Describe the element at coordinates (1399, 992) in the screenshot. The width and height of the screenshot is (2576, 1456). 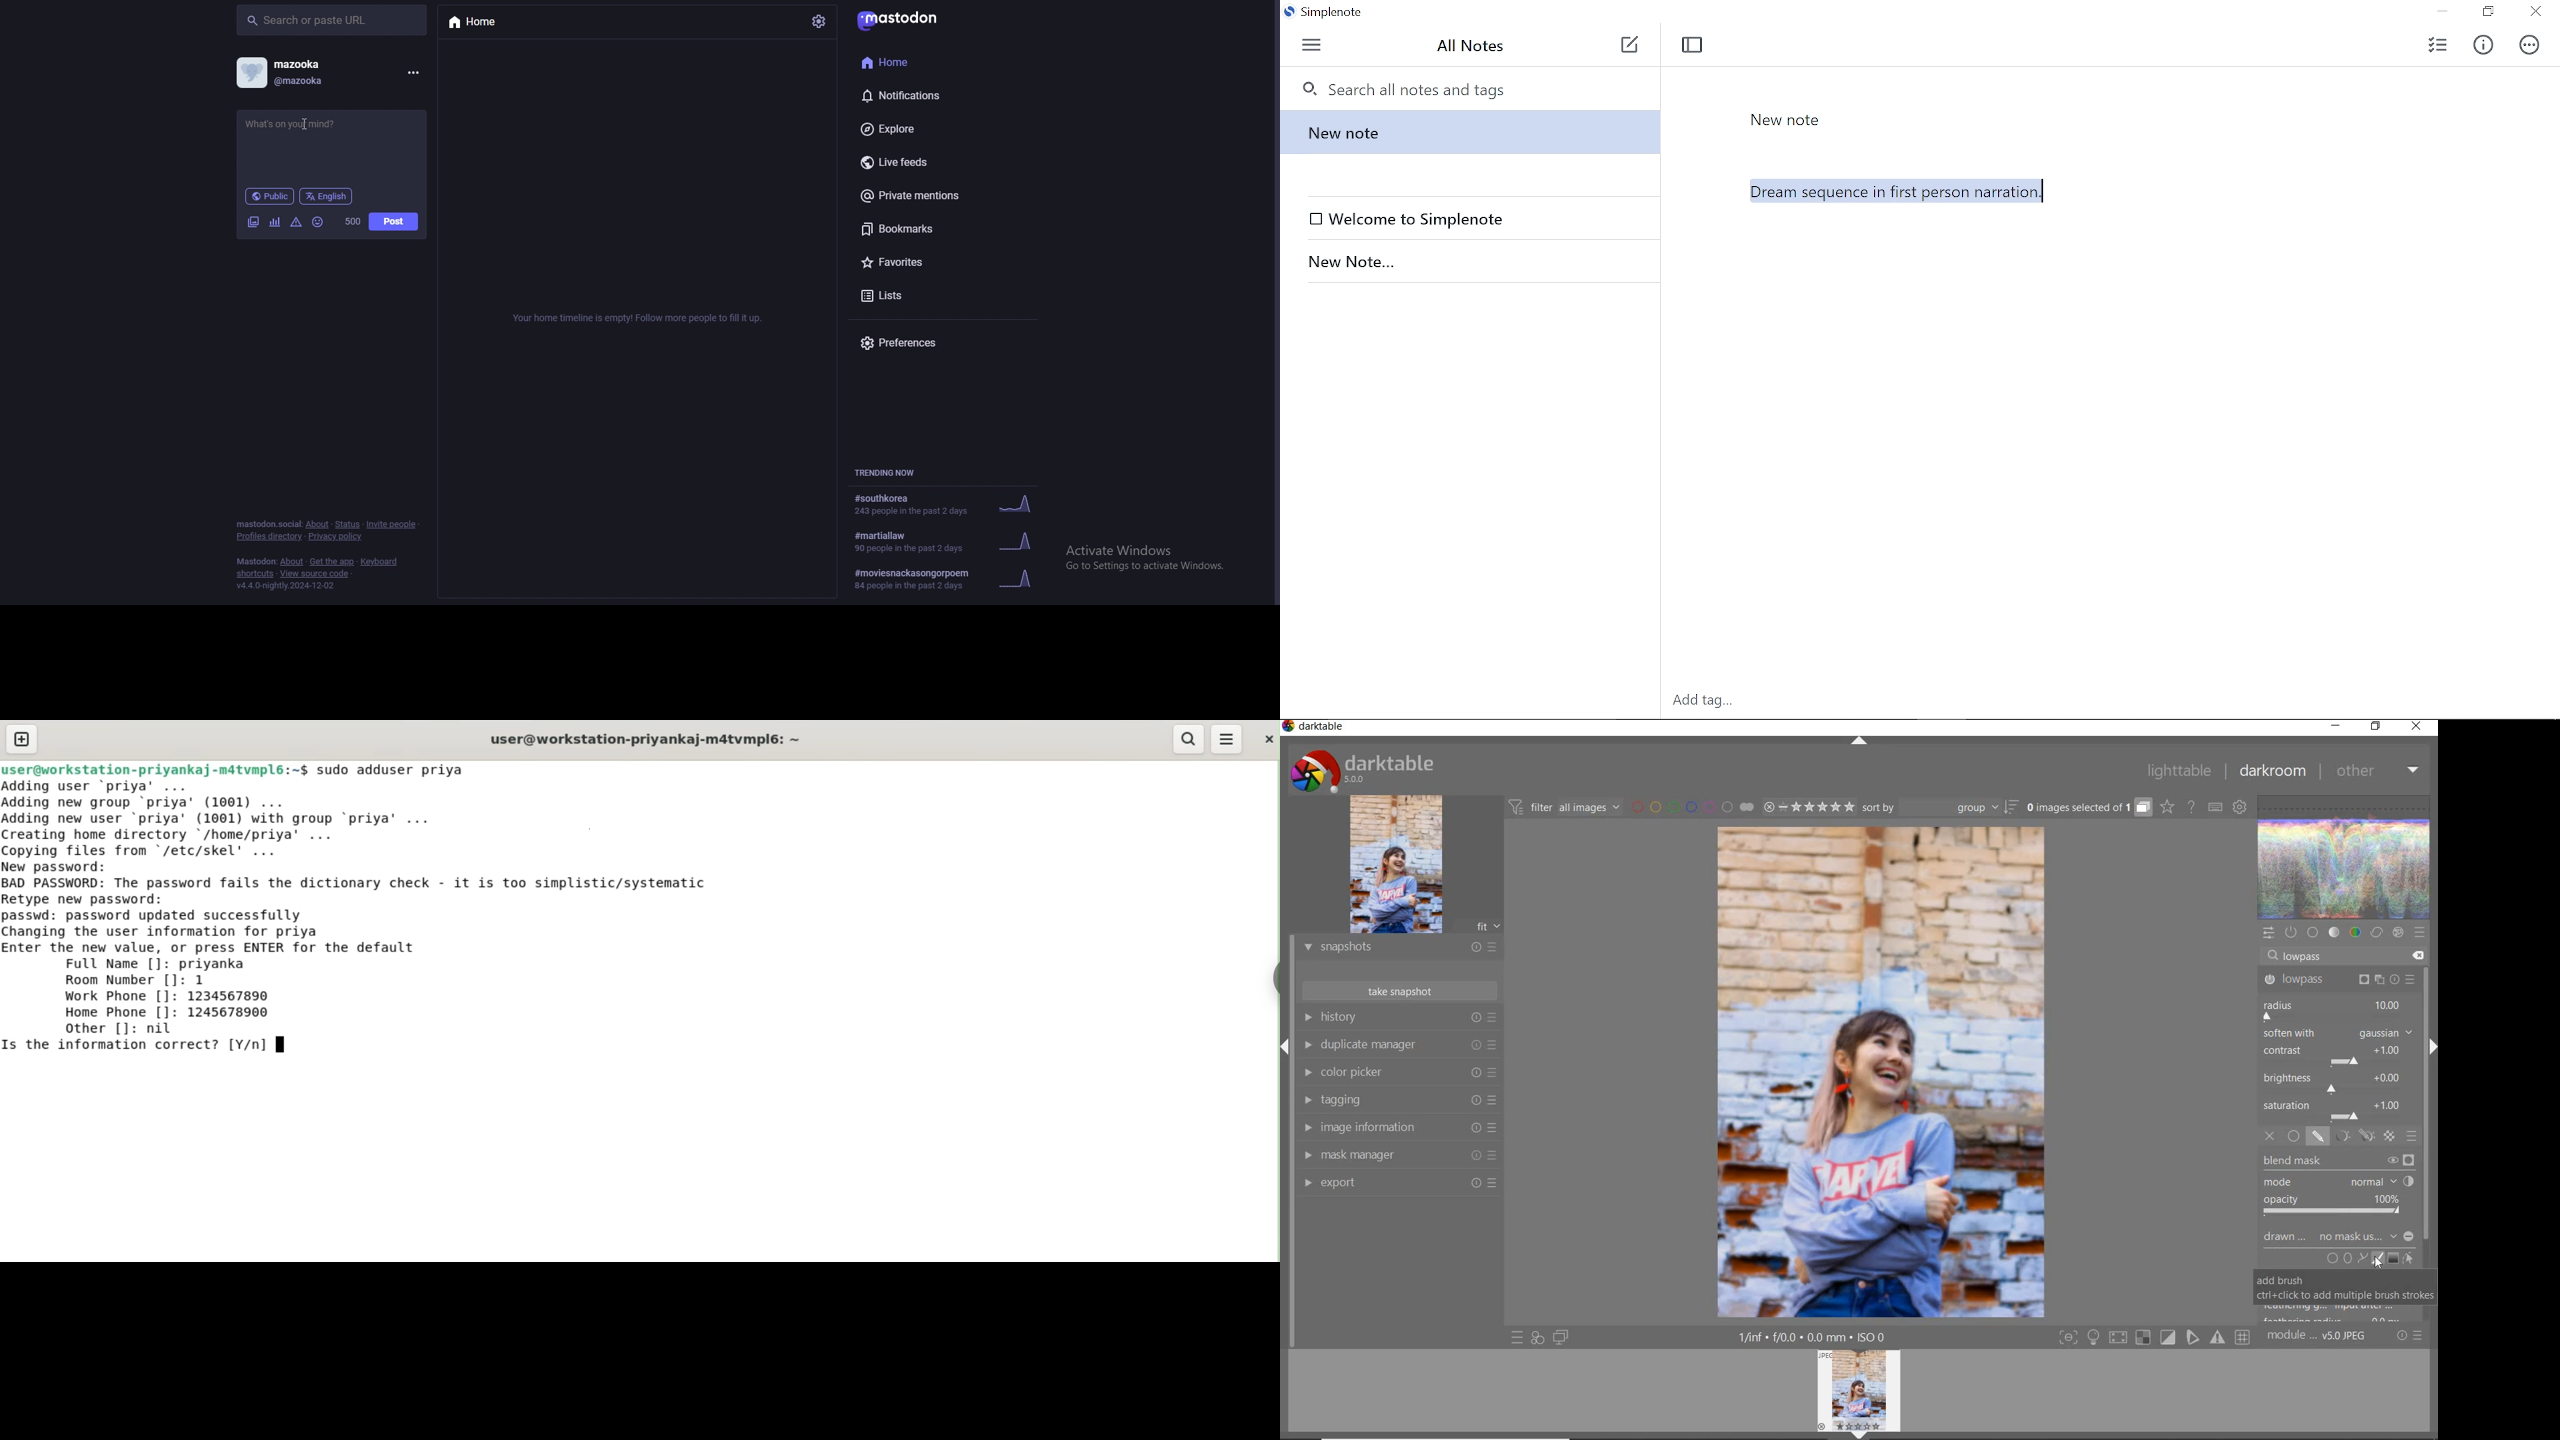
I see `take snapshots` at that location.